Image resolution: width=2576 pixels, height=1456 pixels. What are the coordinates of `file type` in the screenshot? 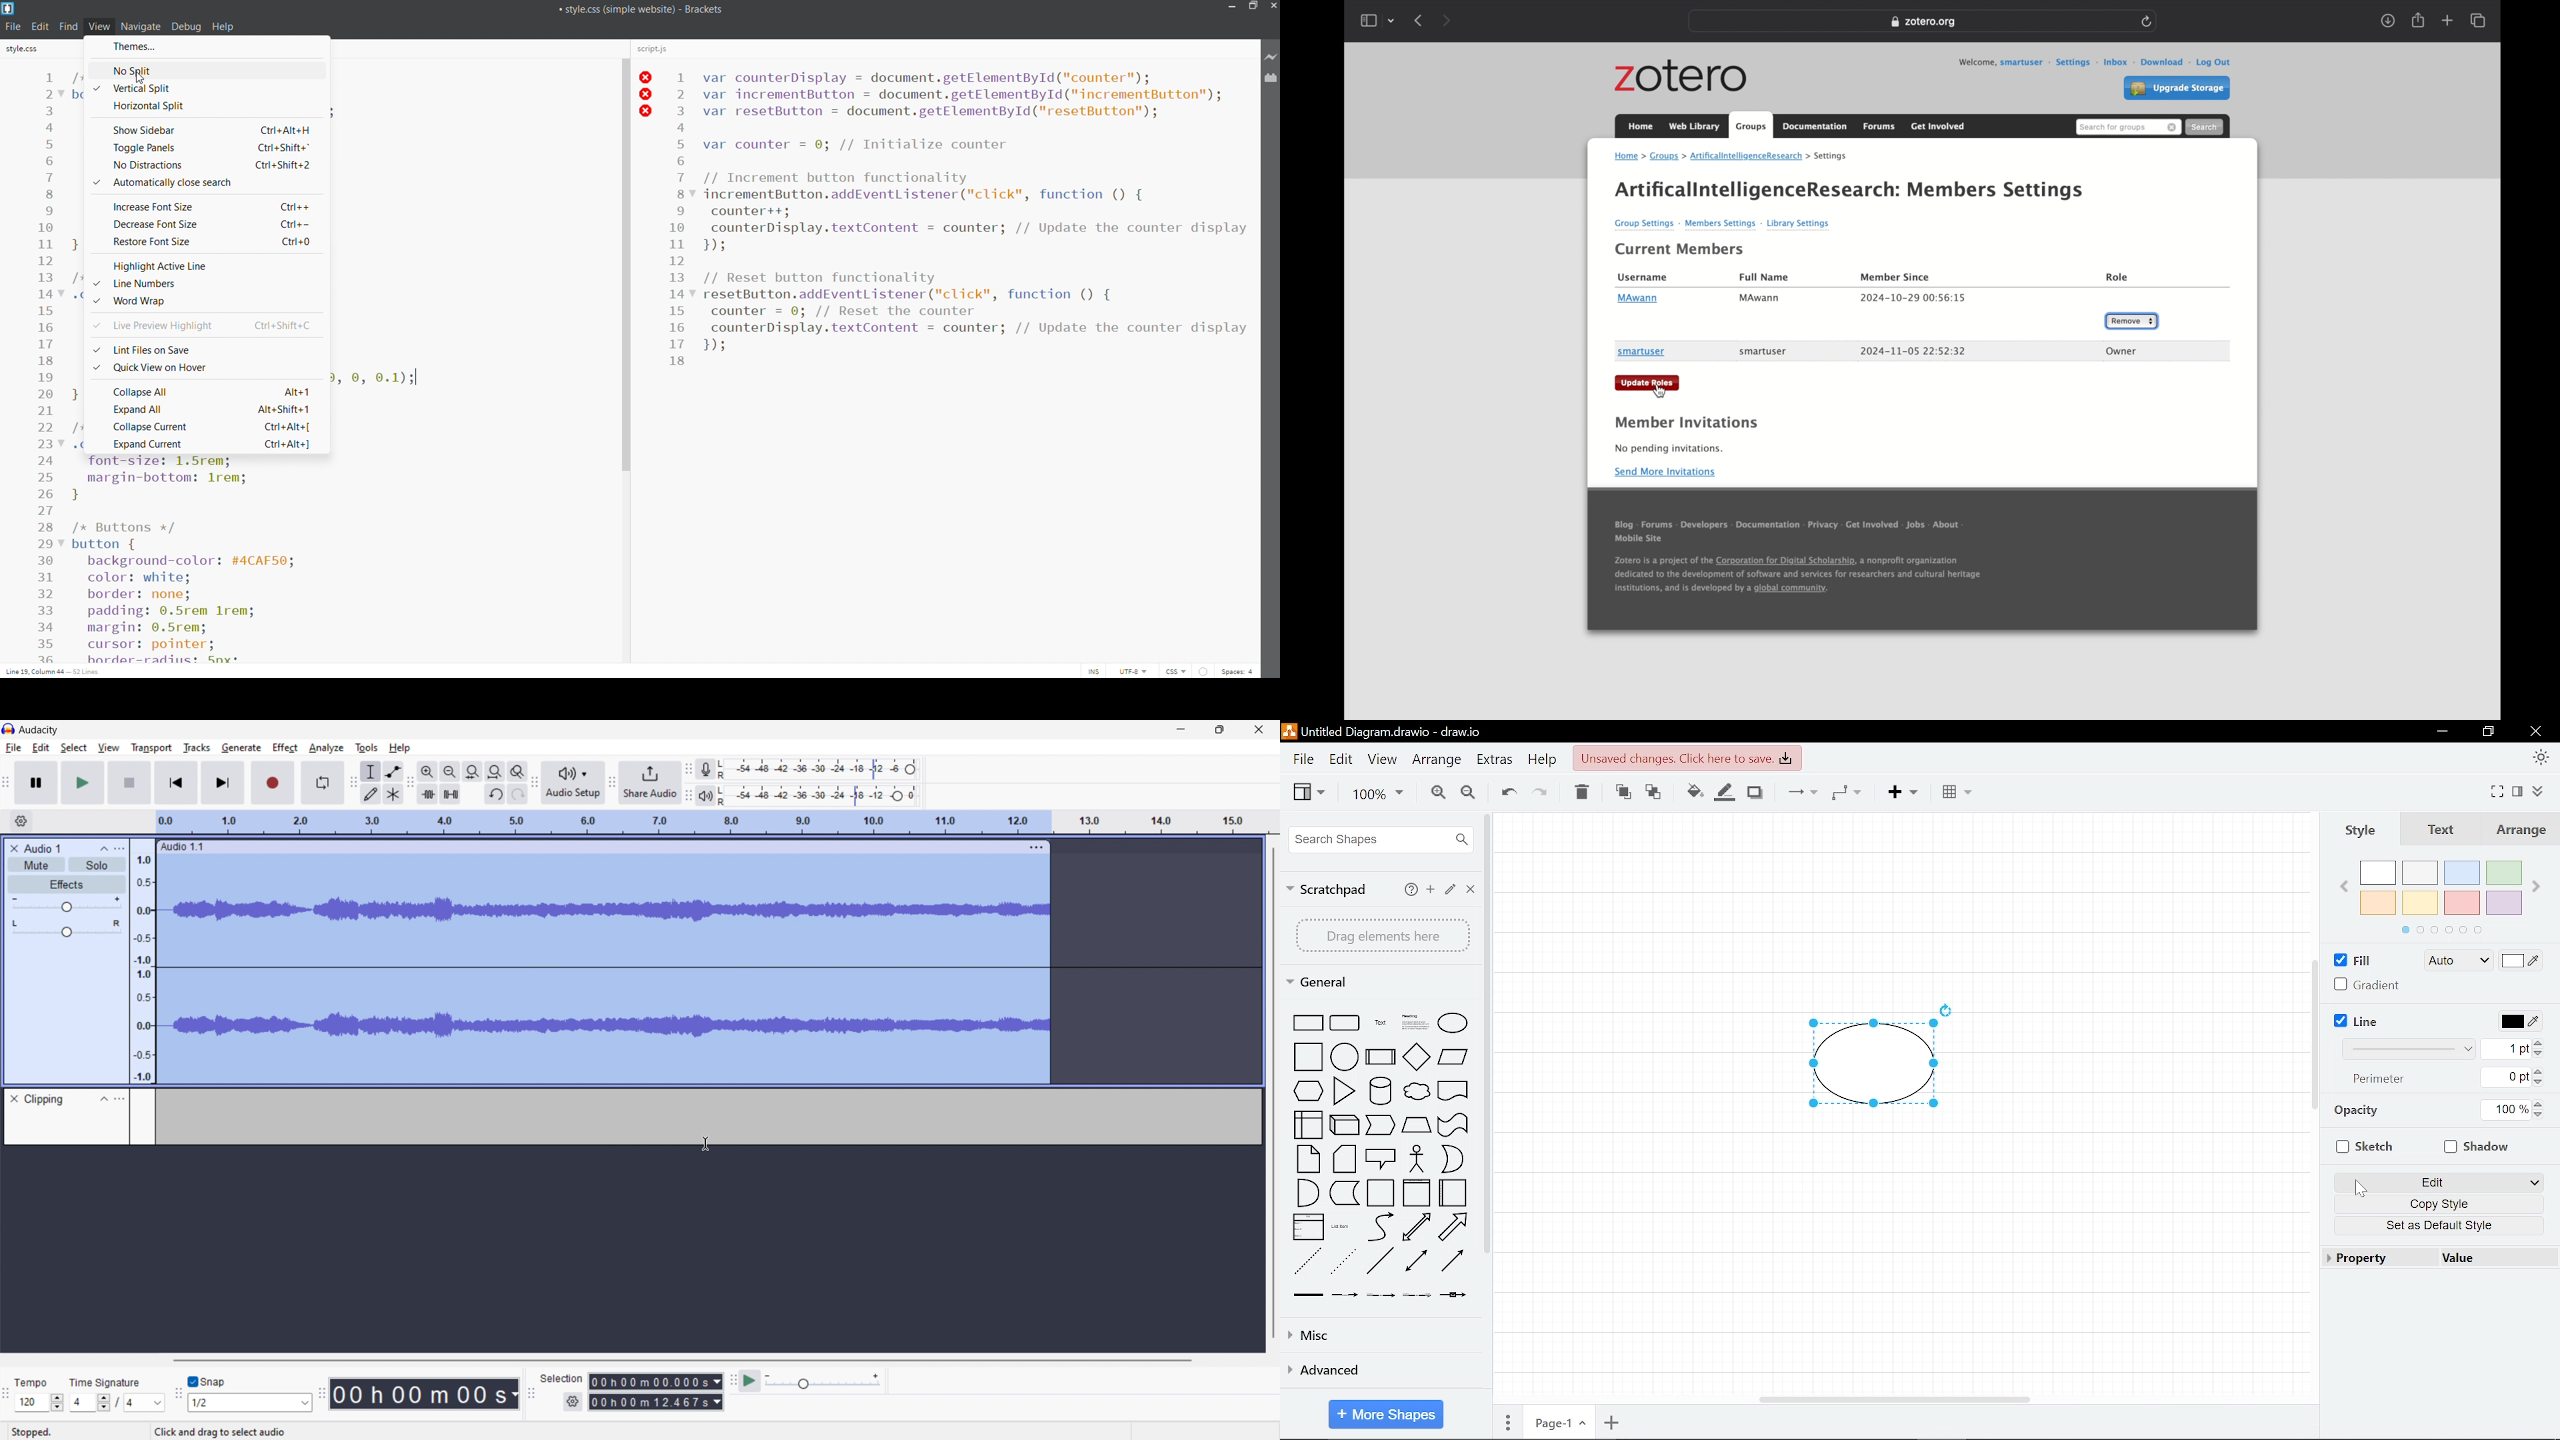 It's located at (1172, 671).